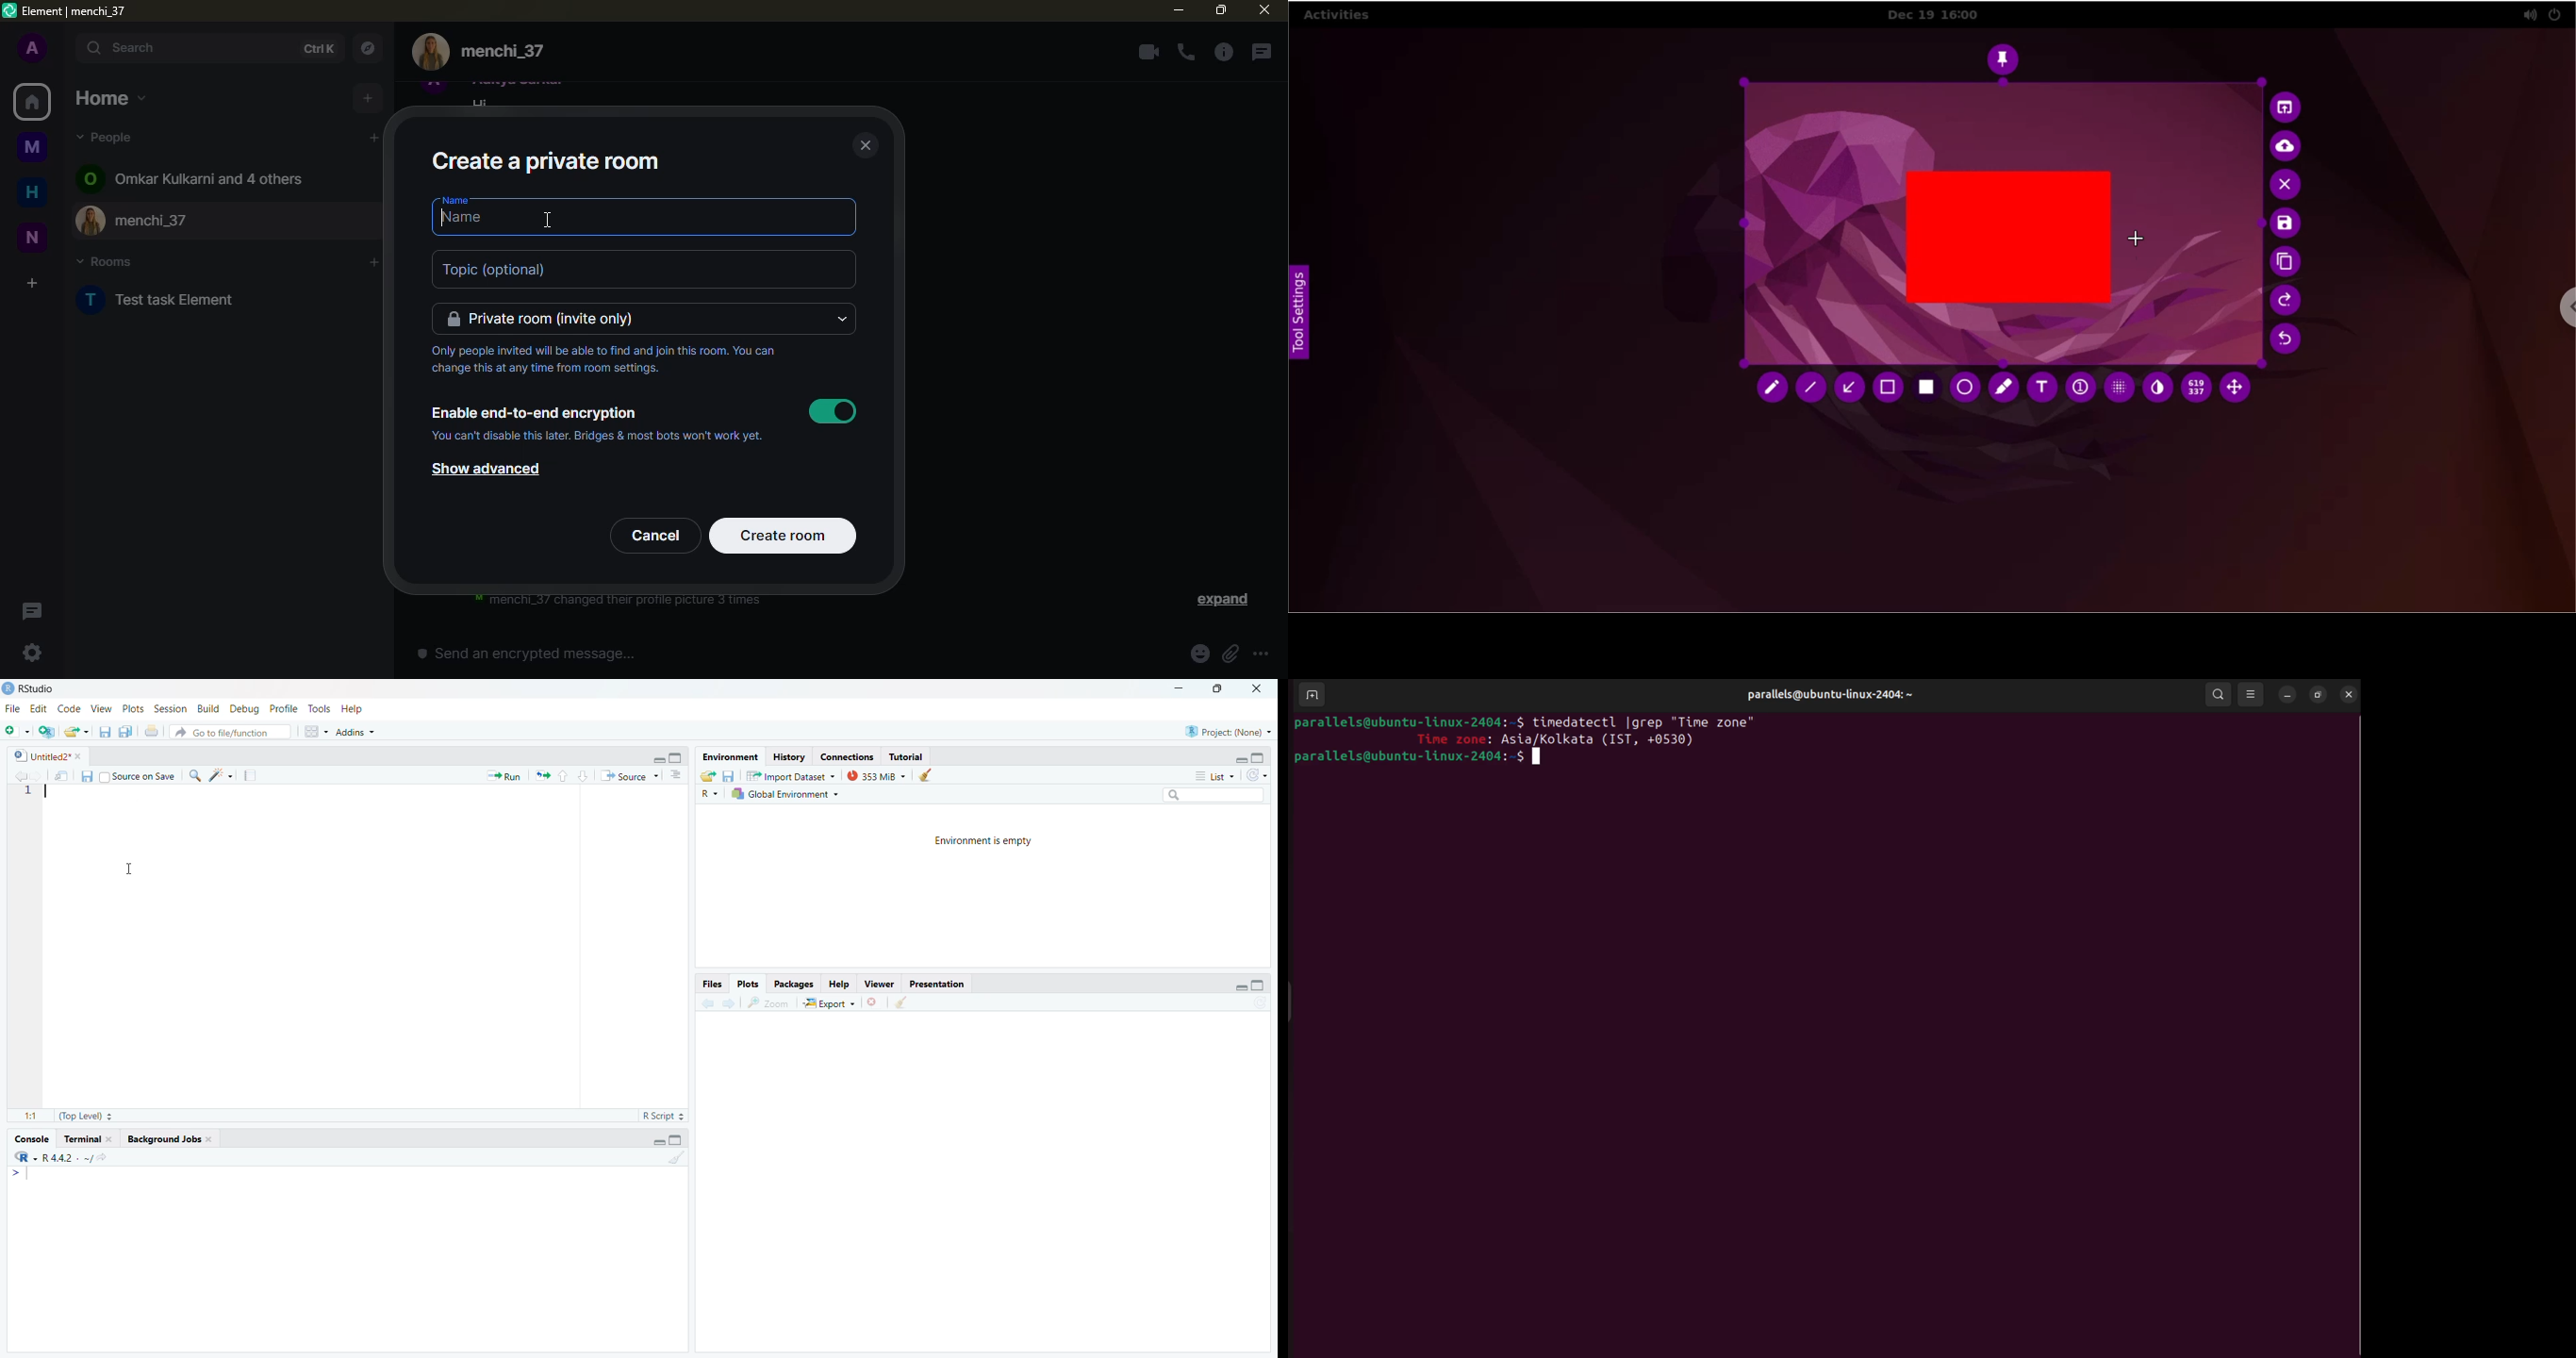 Image resolution: width=2576 pixels, height=1372 pixels. What do you see at coordinates (242, 710) in the screenshot?
I see ` Debug` at bounding box center [242, 710].